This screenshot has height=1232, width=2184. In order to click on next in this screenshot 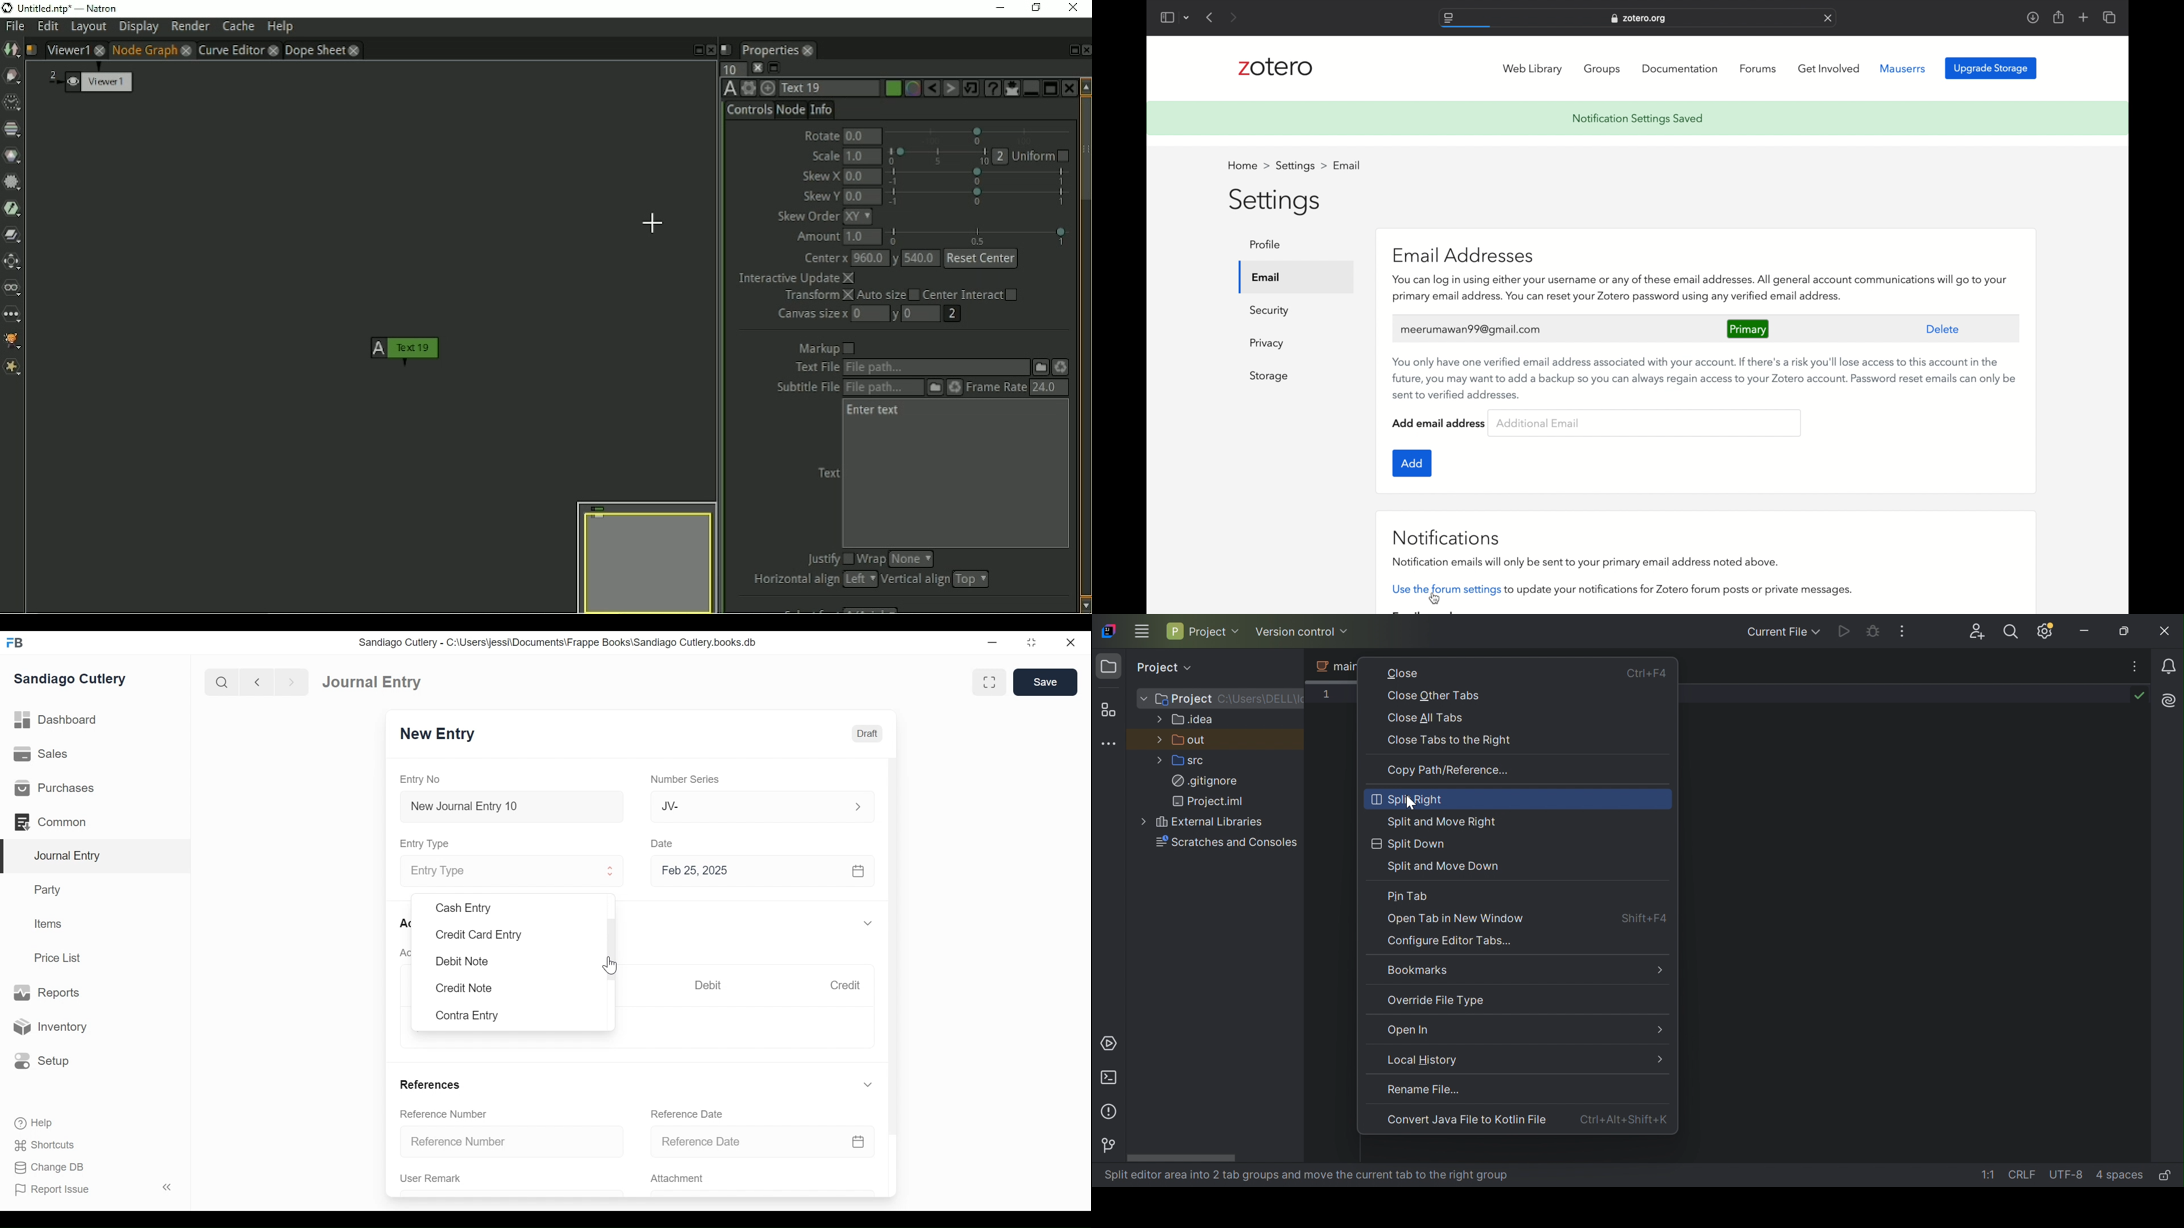, I will do `click(1233, 17)`.